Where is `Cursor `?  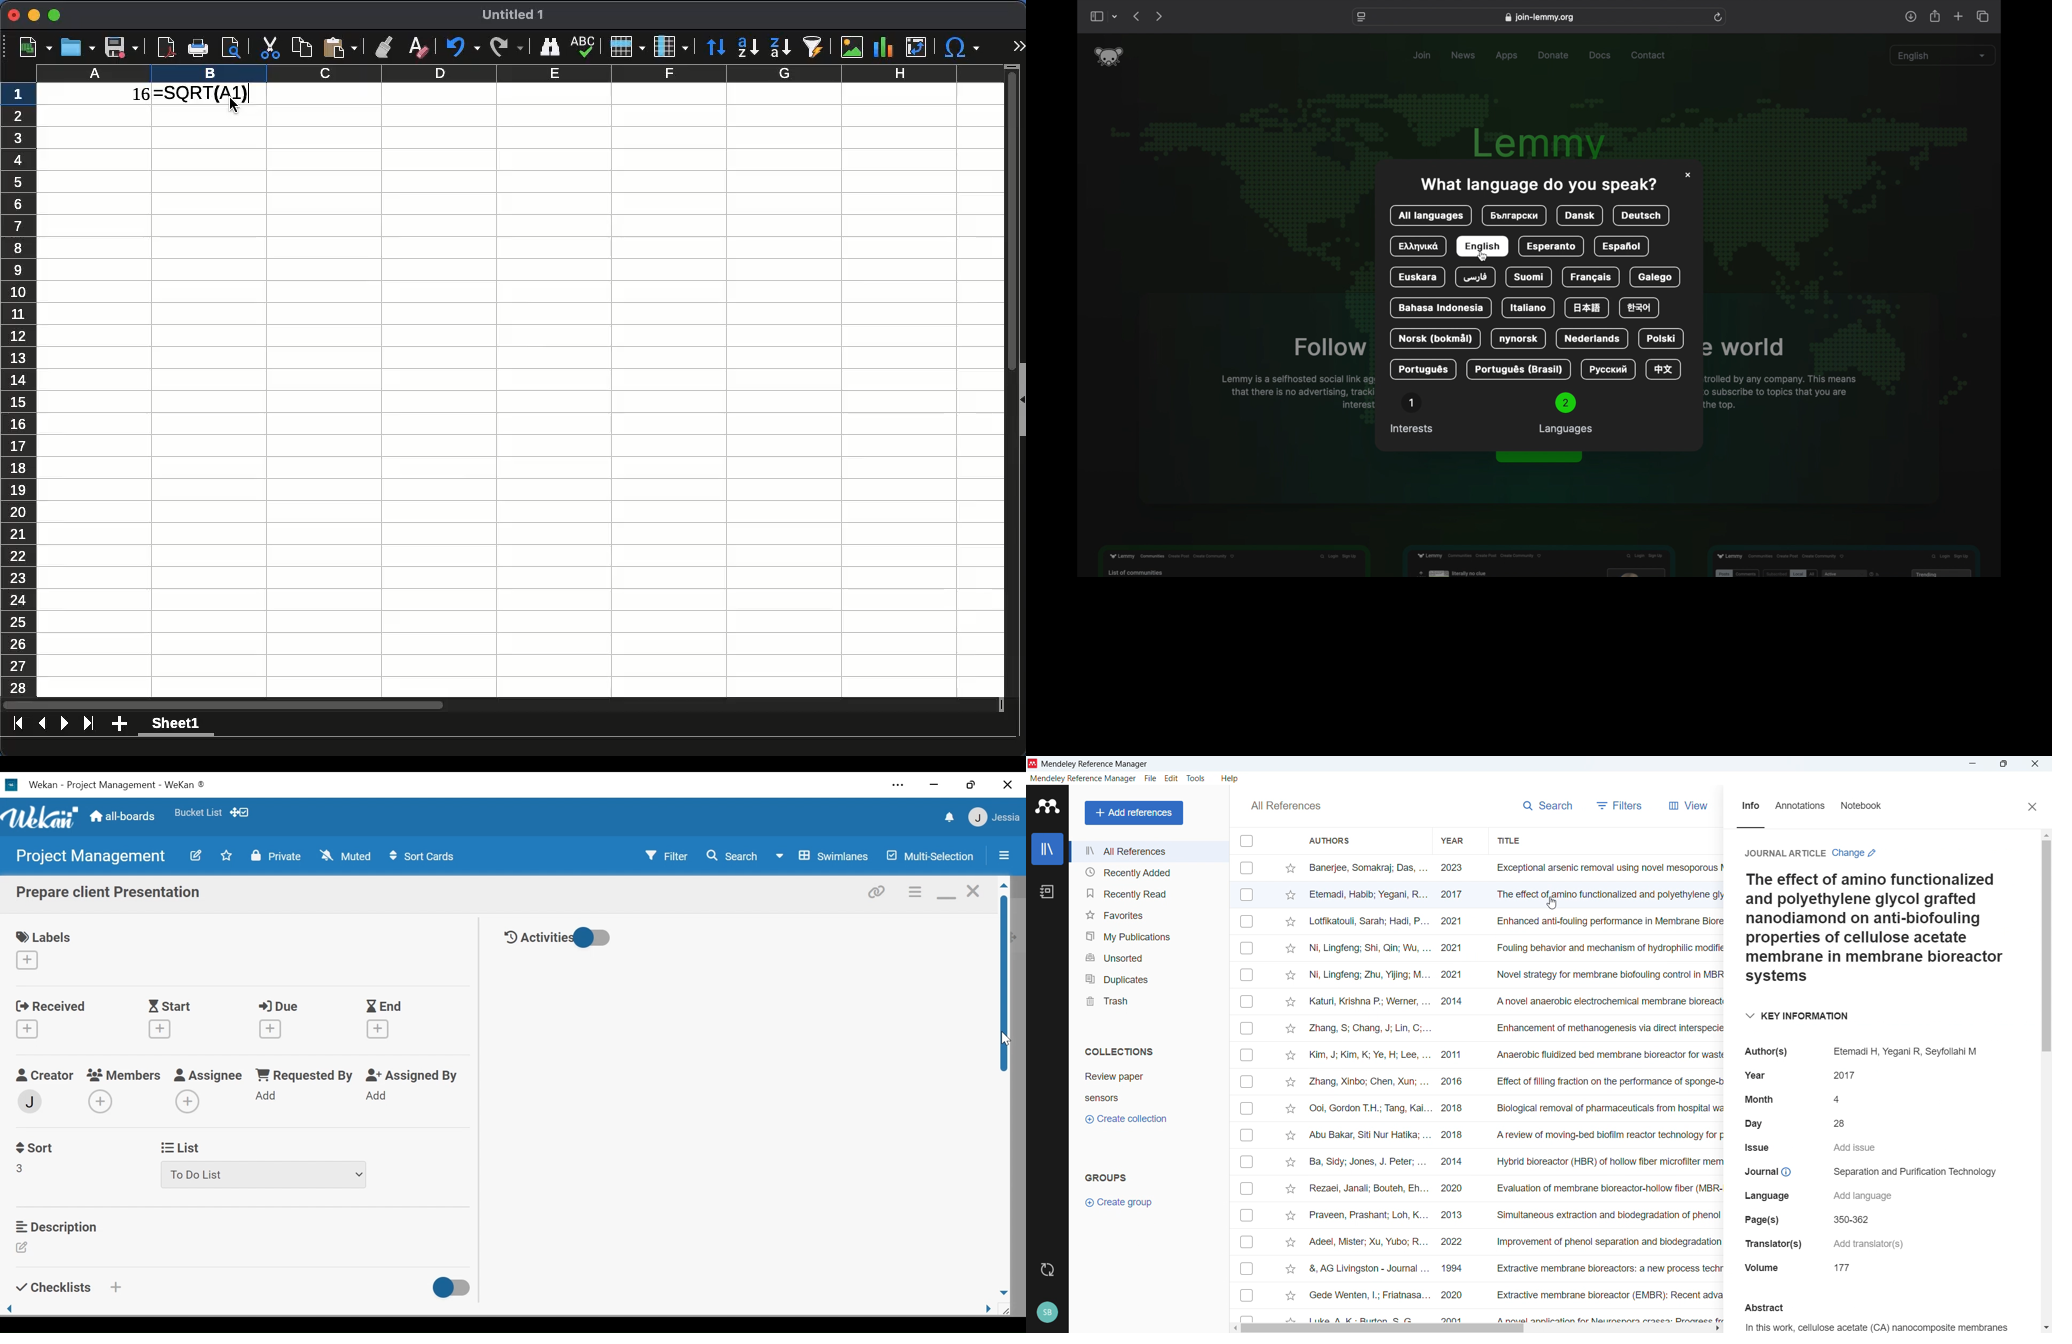
Cursor  is located at coordinates (1553, 903).